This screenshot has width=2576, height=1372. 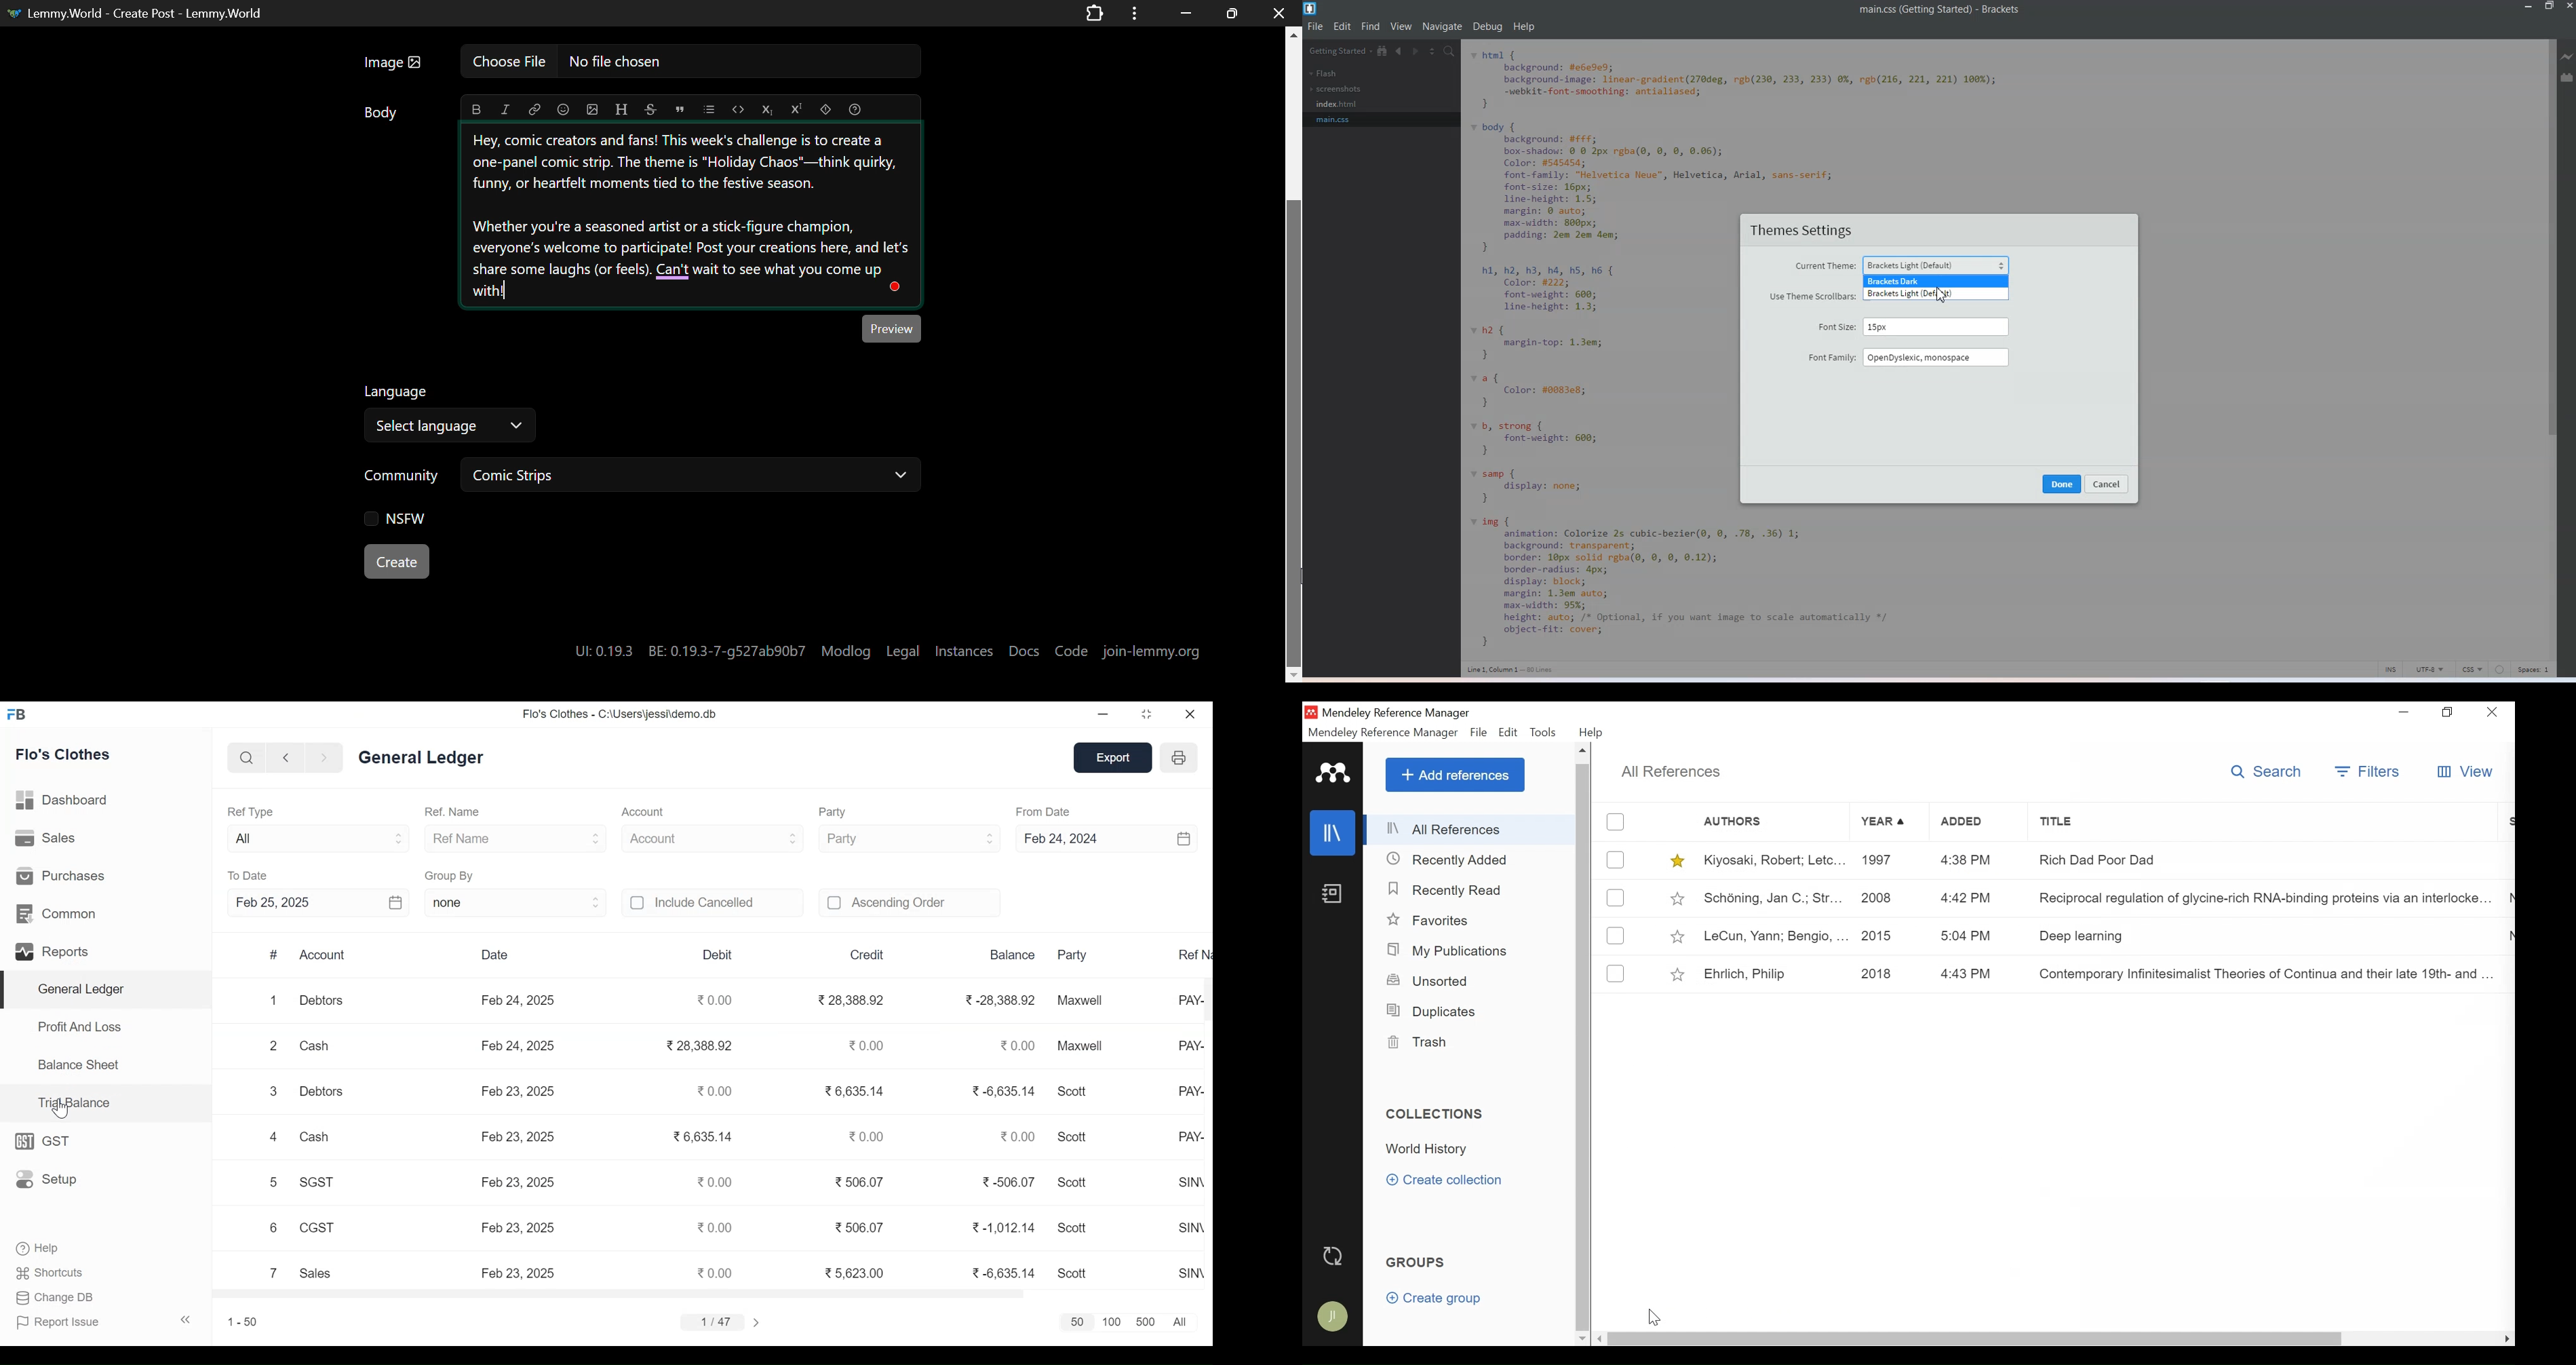 I want to click on Move Forward, so click(x=325, y=758).